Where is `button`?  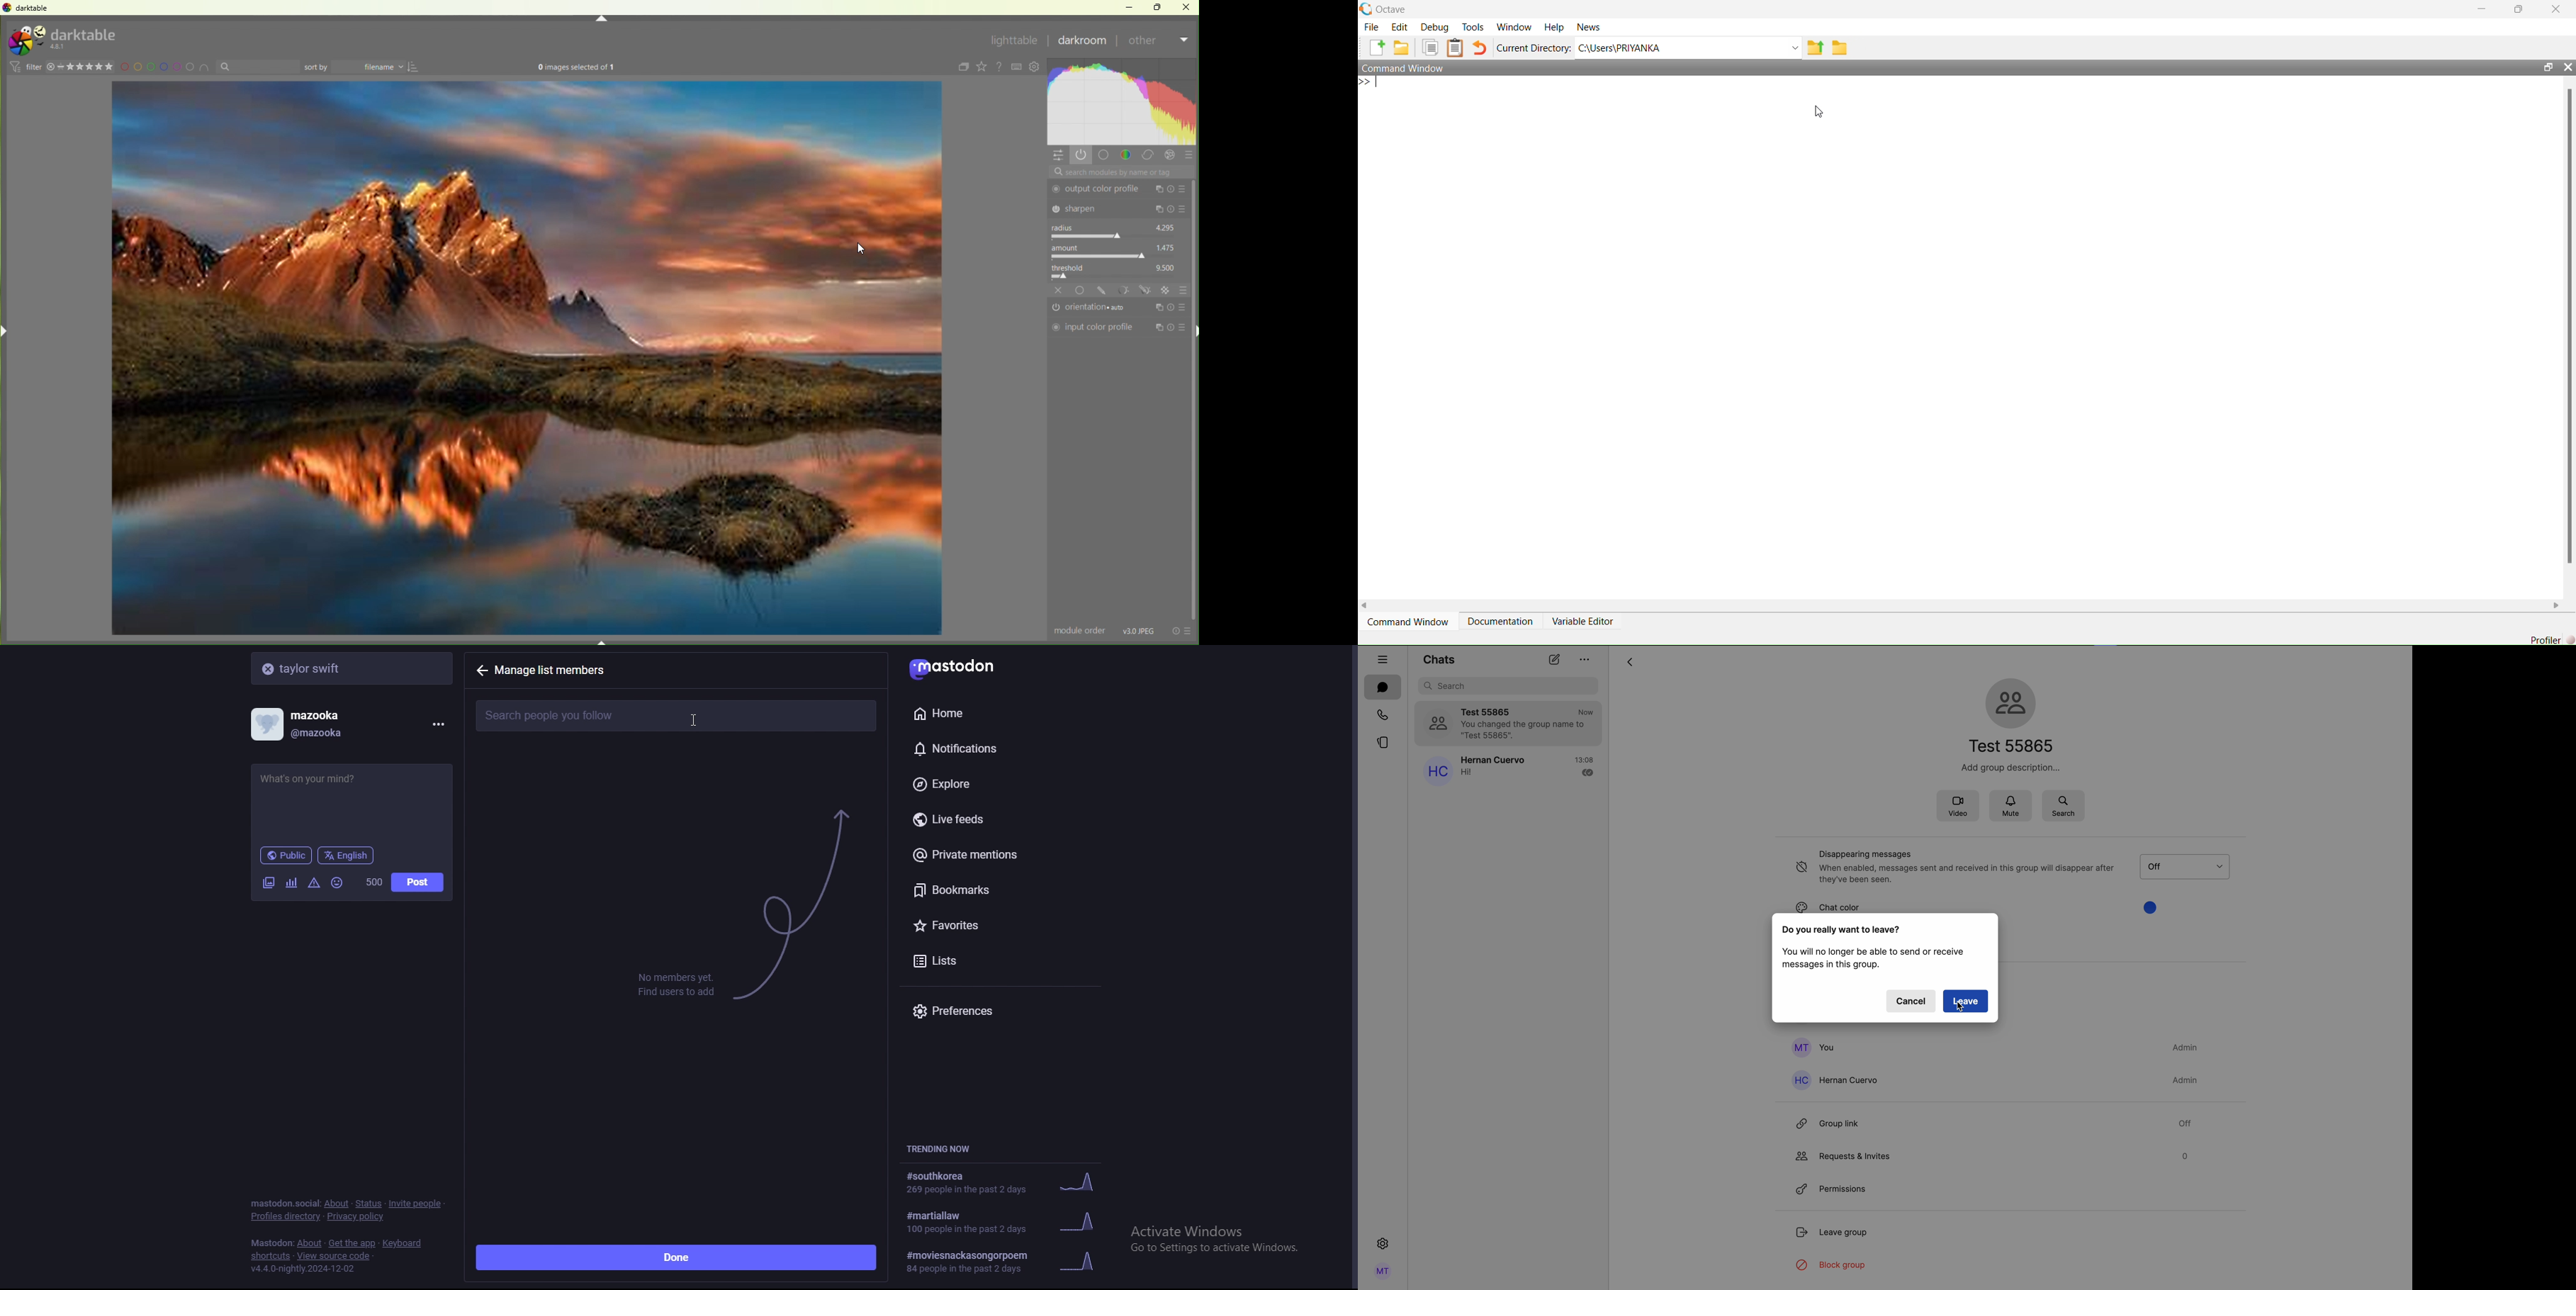
button is located at coordinates (2196, 866).